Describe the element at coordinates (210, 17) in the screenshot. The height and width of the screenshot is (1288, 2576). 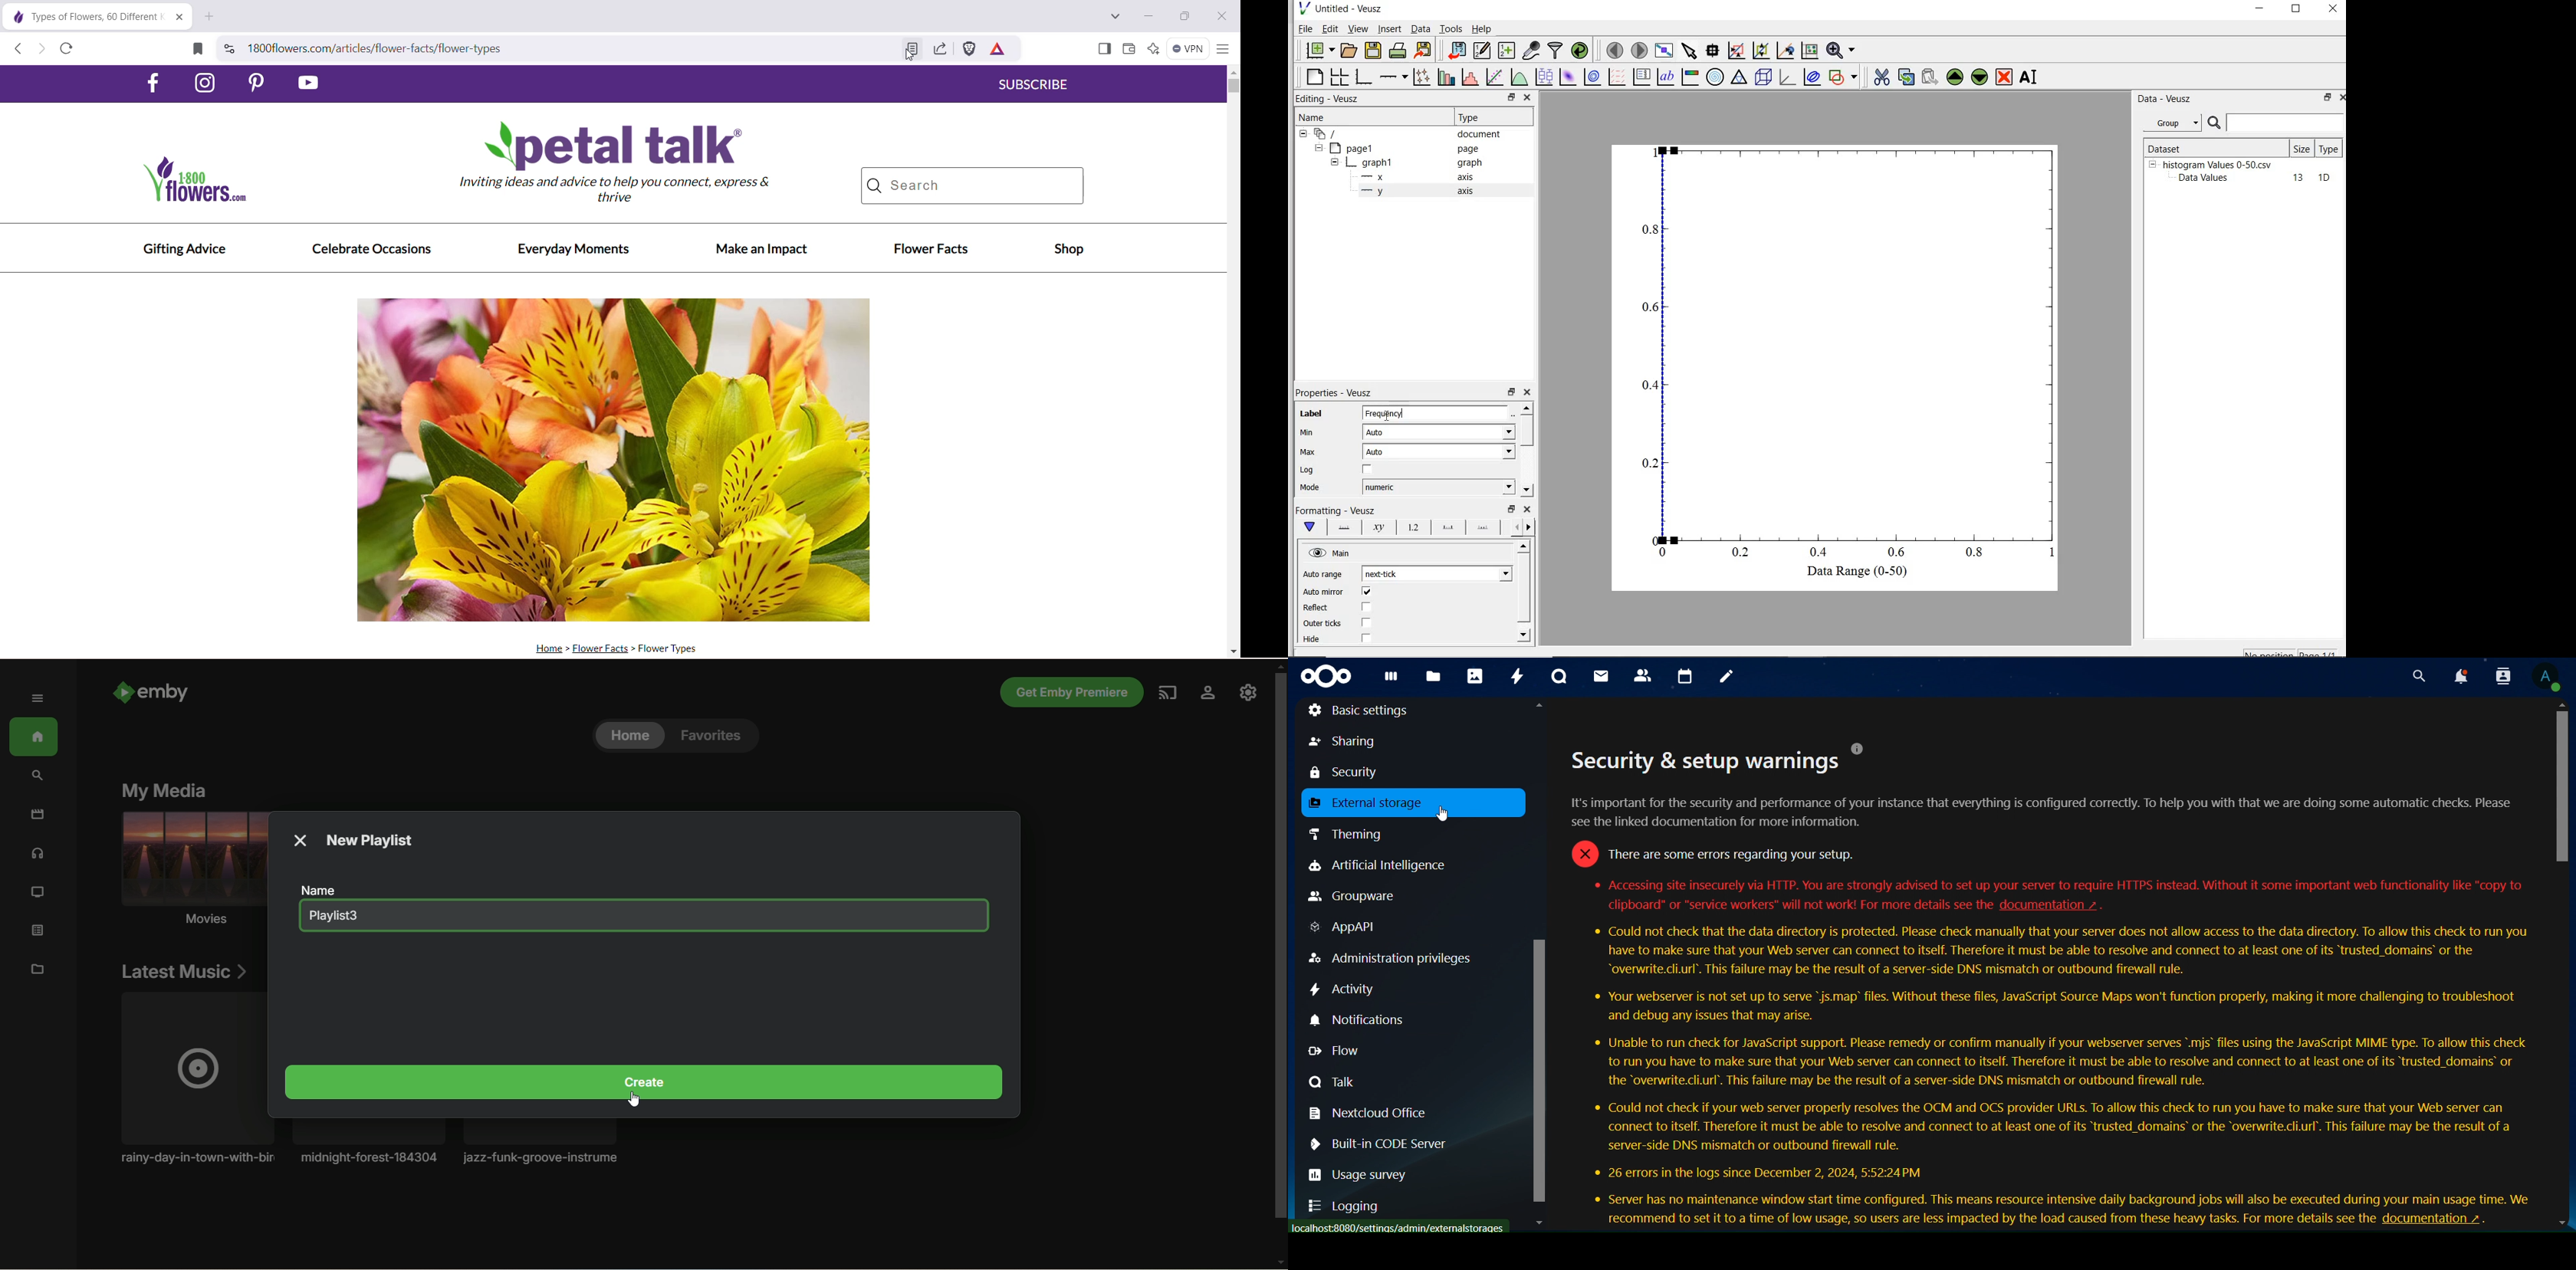
I see `New Tab` at that location.